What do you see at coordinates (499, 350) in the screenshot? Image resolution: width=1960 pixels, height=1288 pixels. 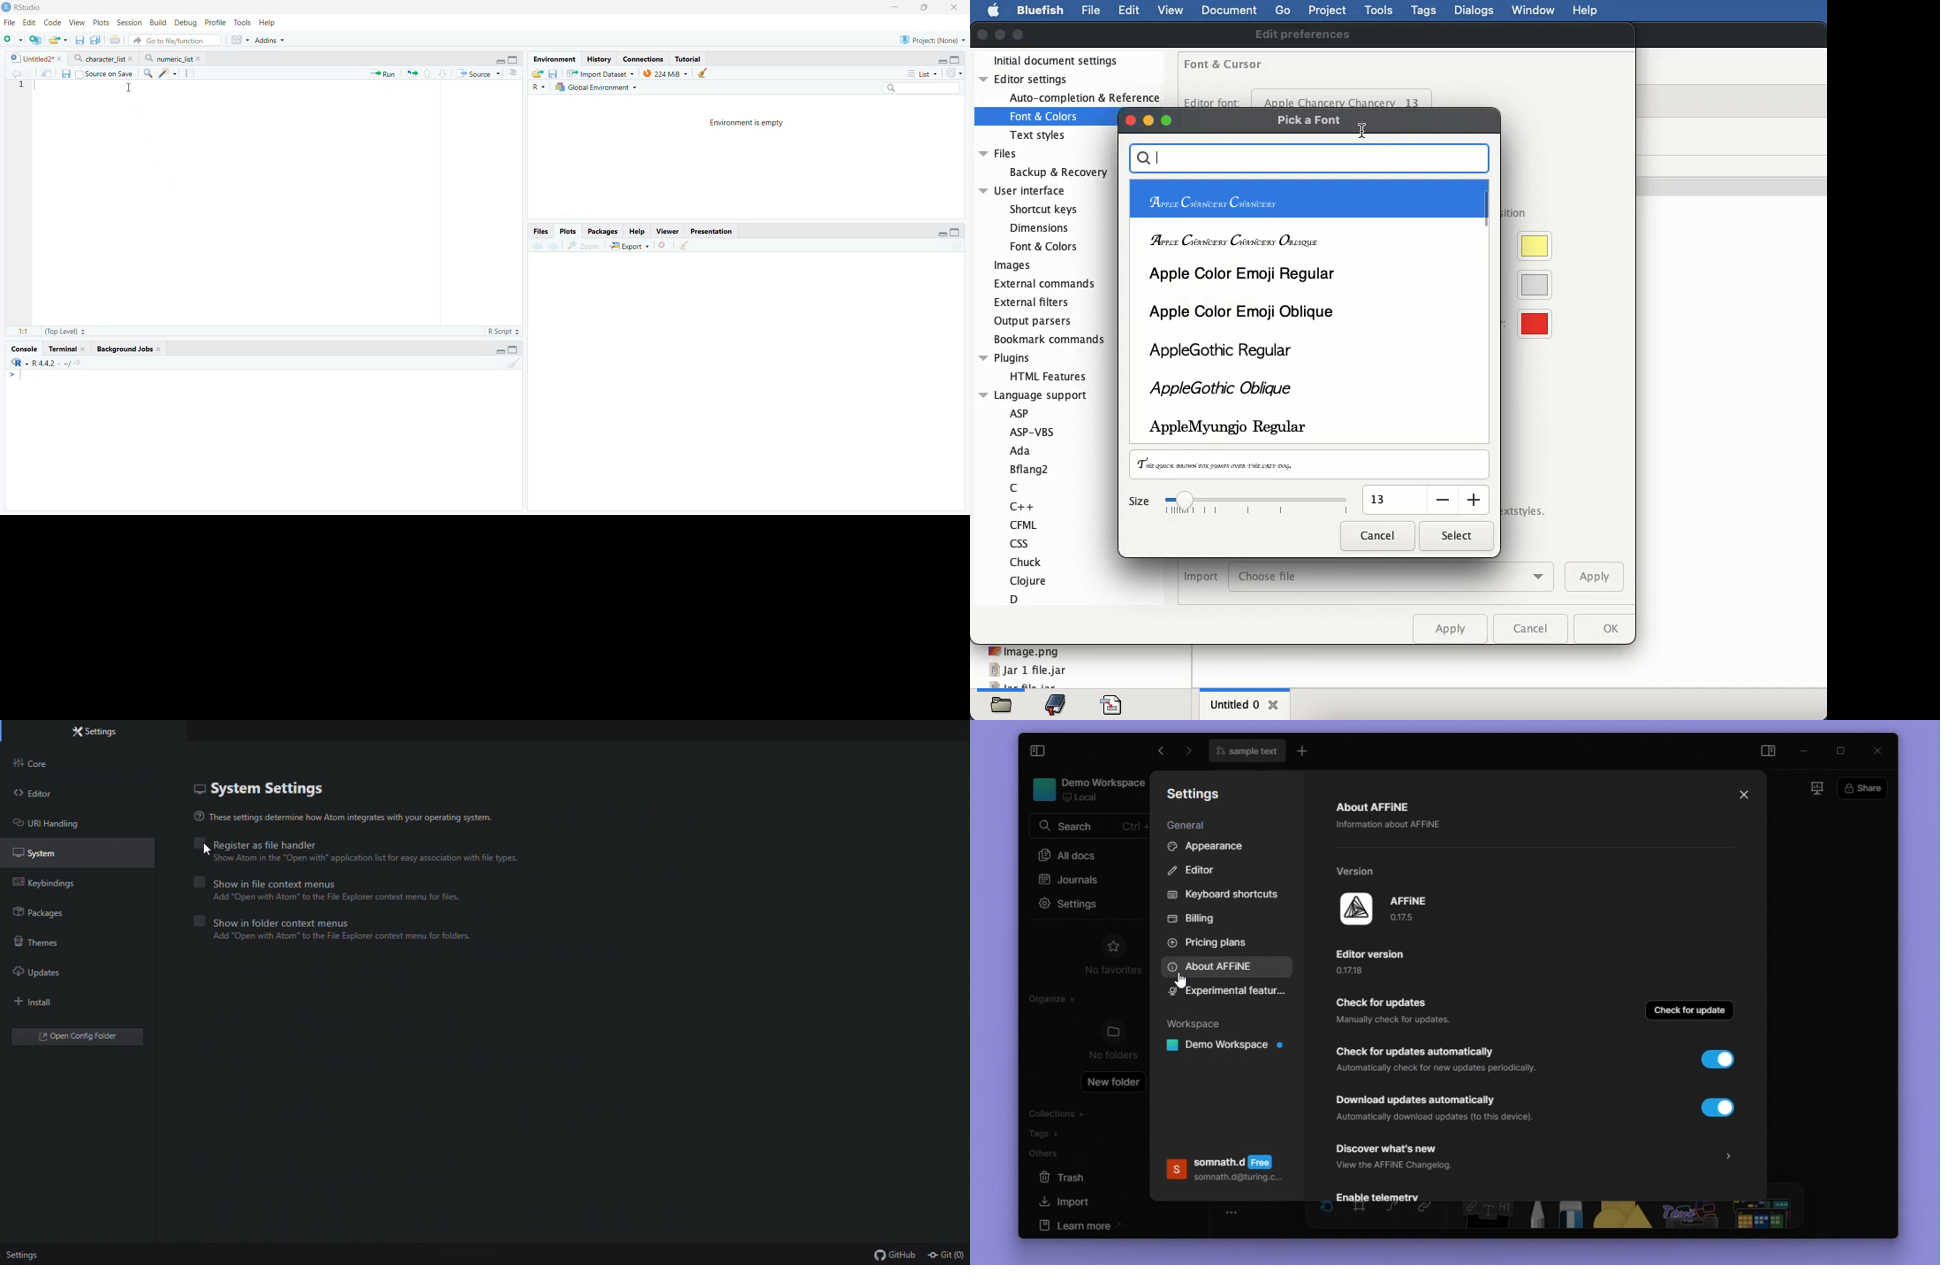 I see `Hide` at bounding box center [499, 350].